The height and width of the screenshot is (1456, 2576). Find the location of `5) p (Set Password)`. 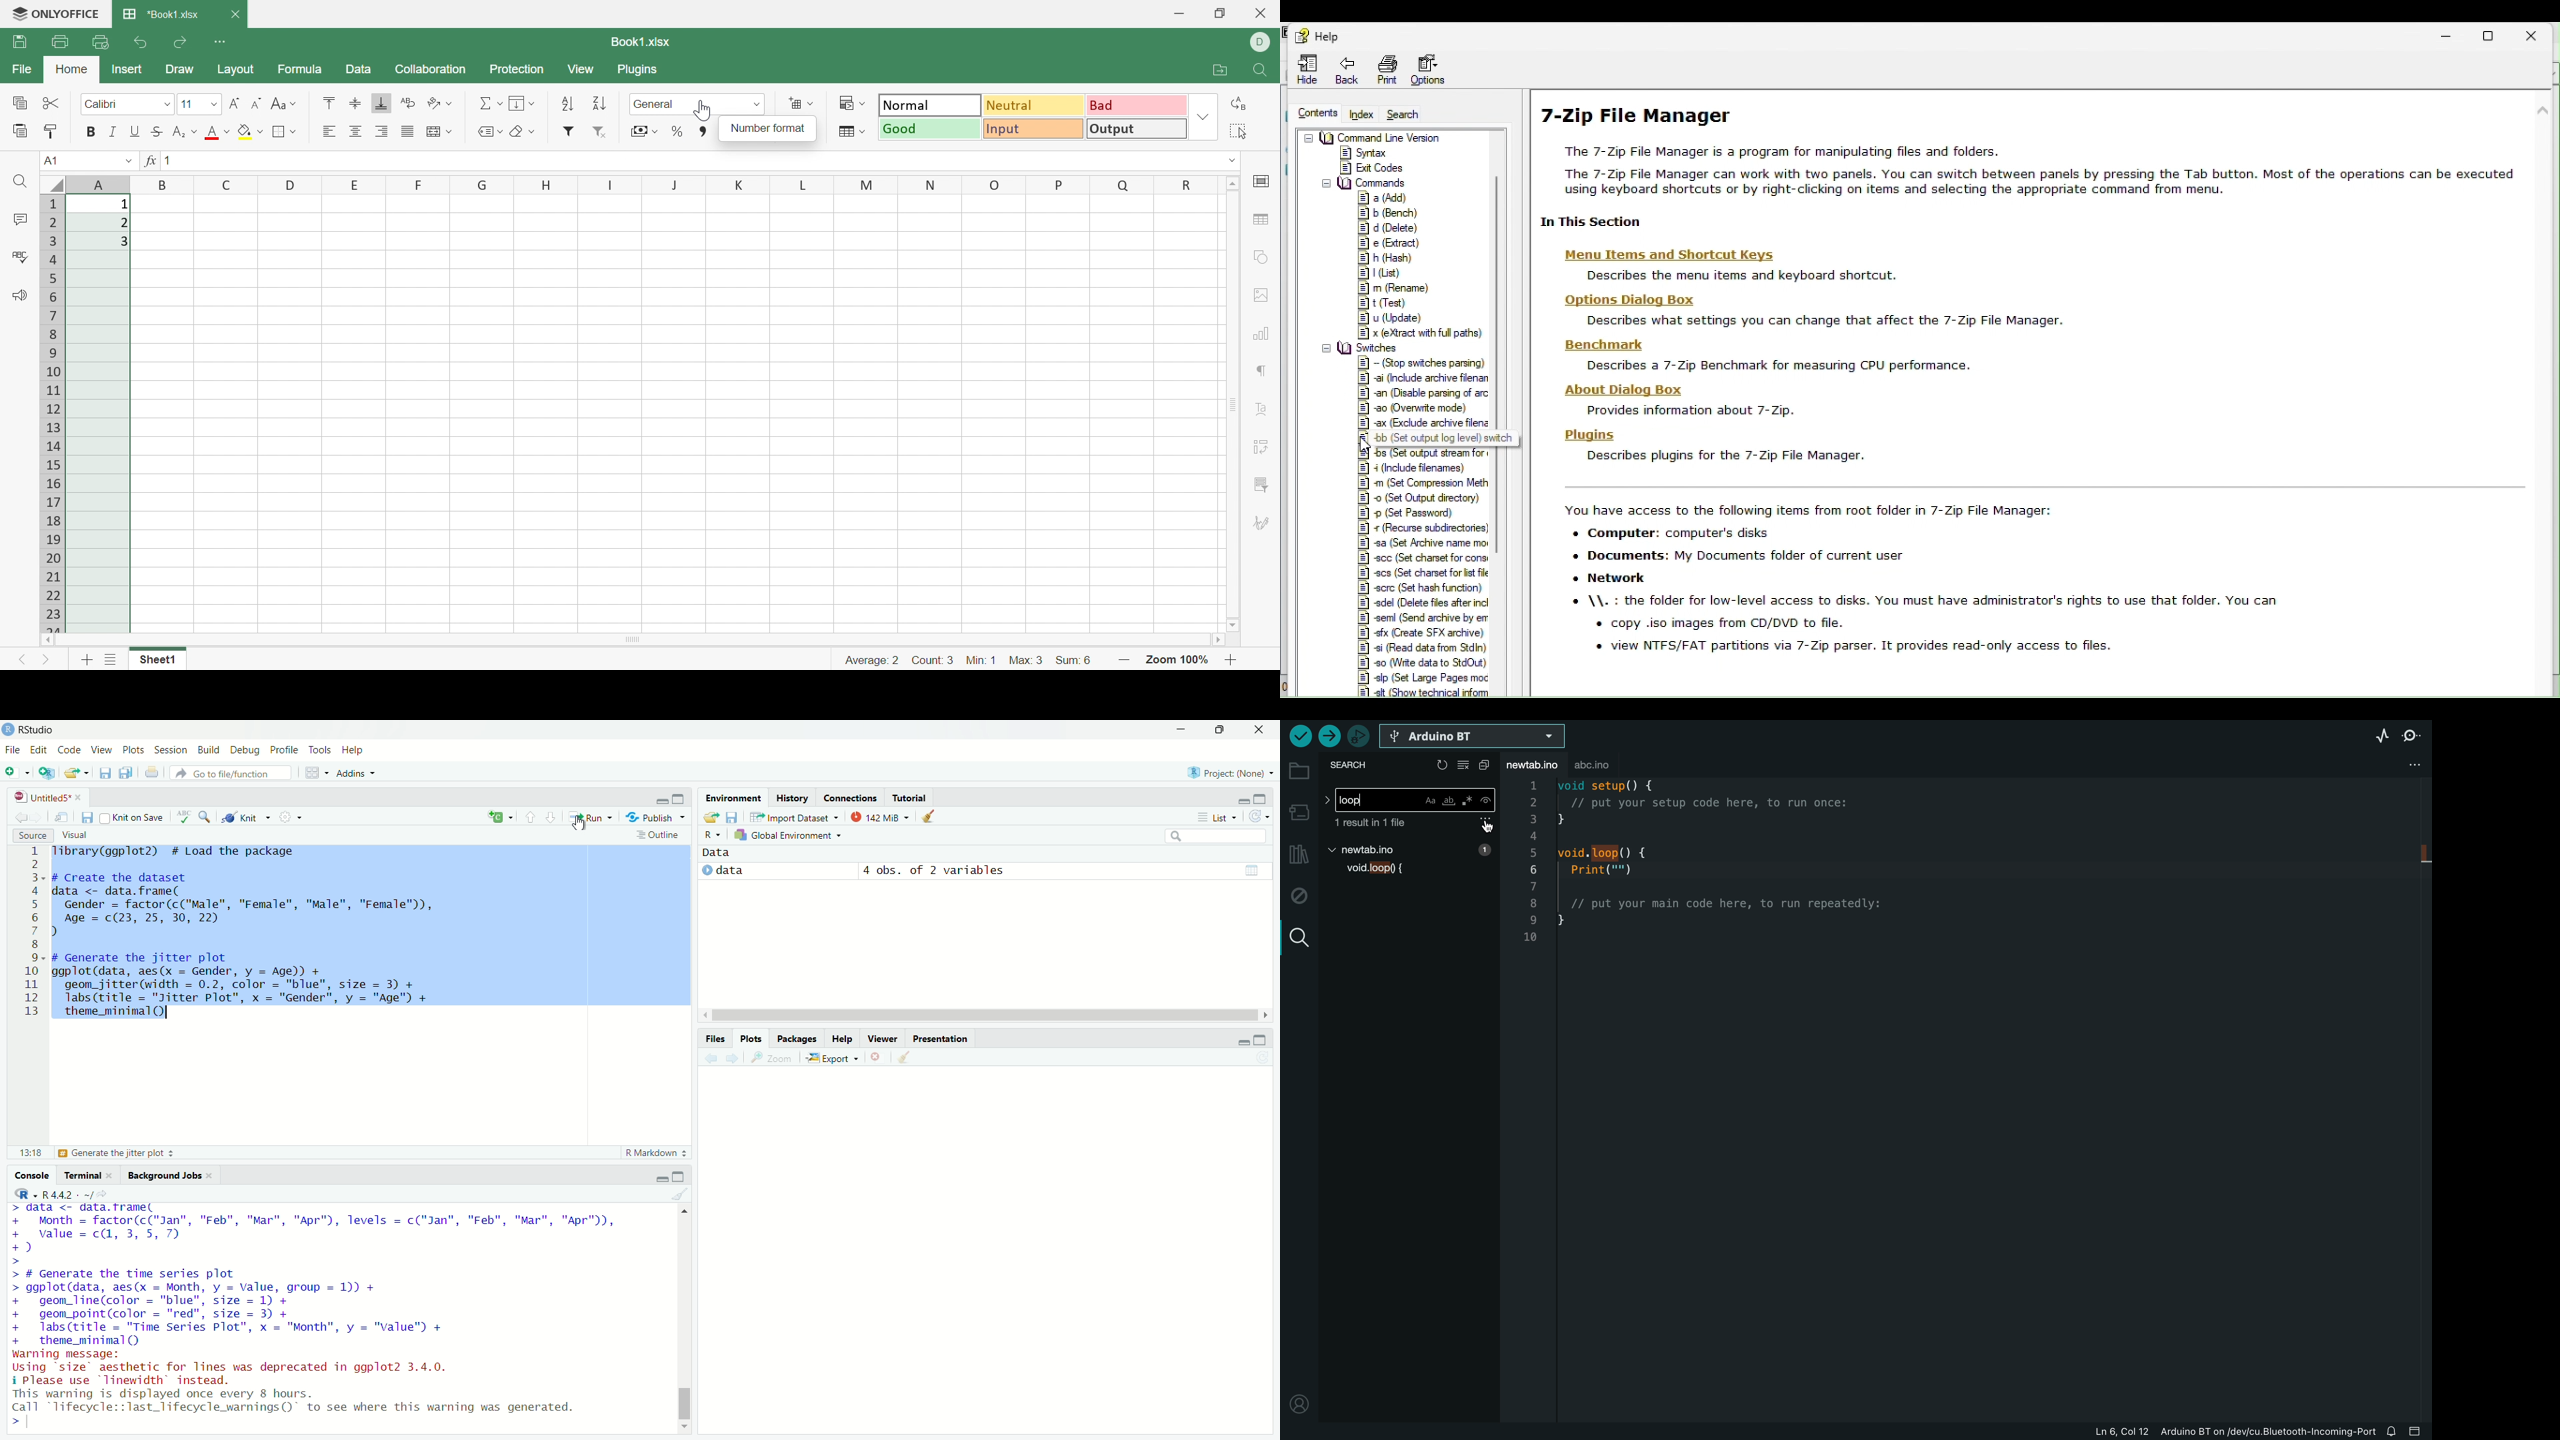

5) p (Set Password) is located at coordinates (1416, 513).